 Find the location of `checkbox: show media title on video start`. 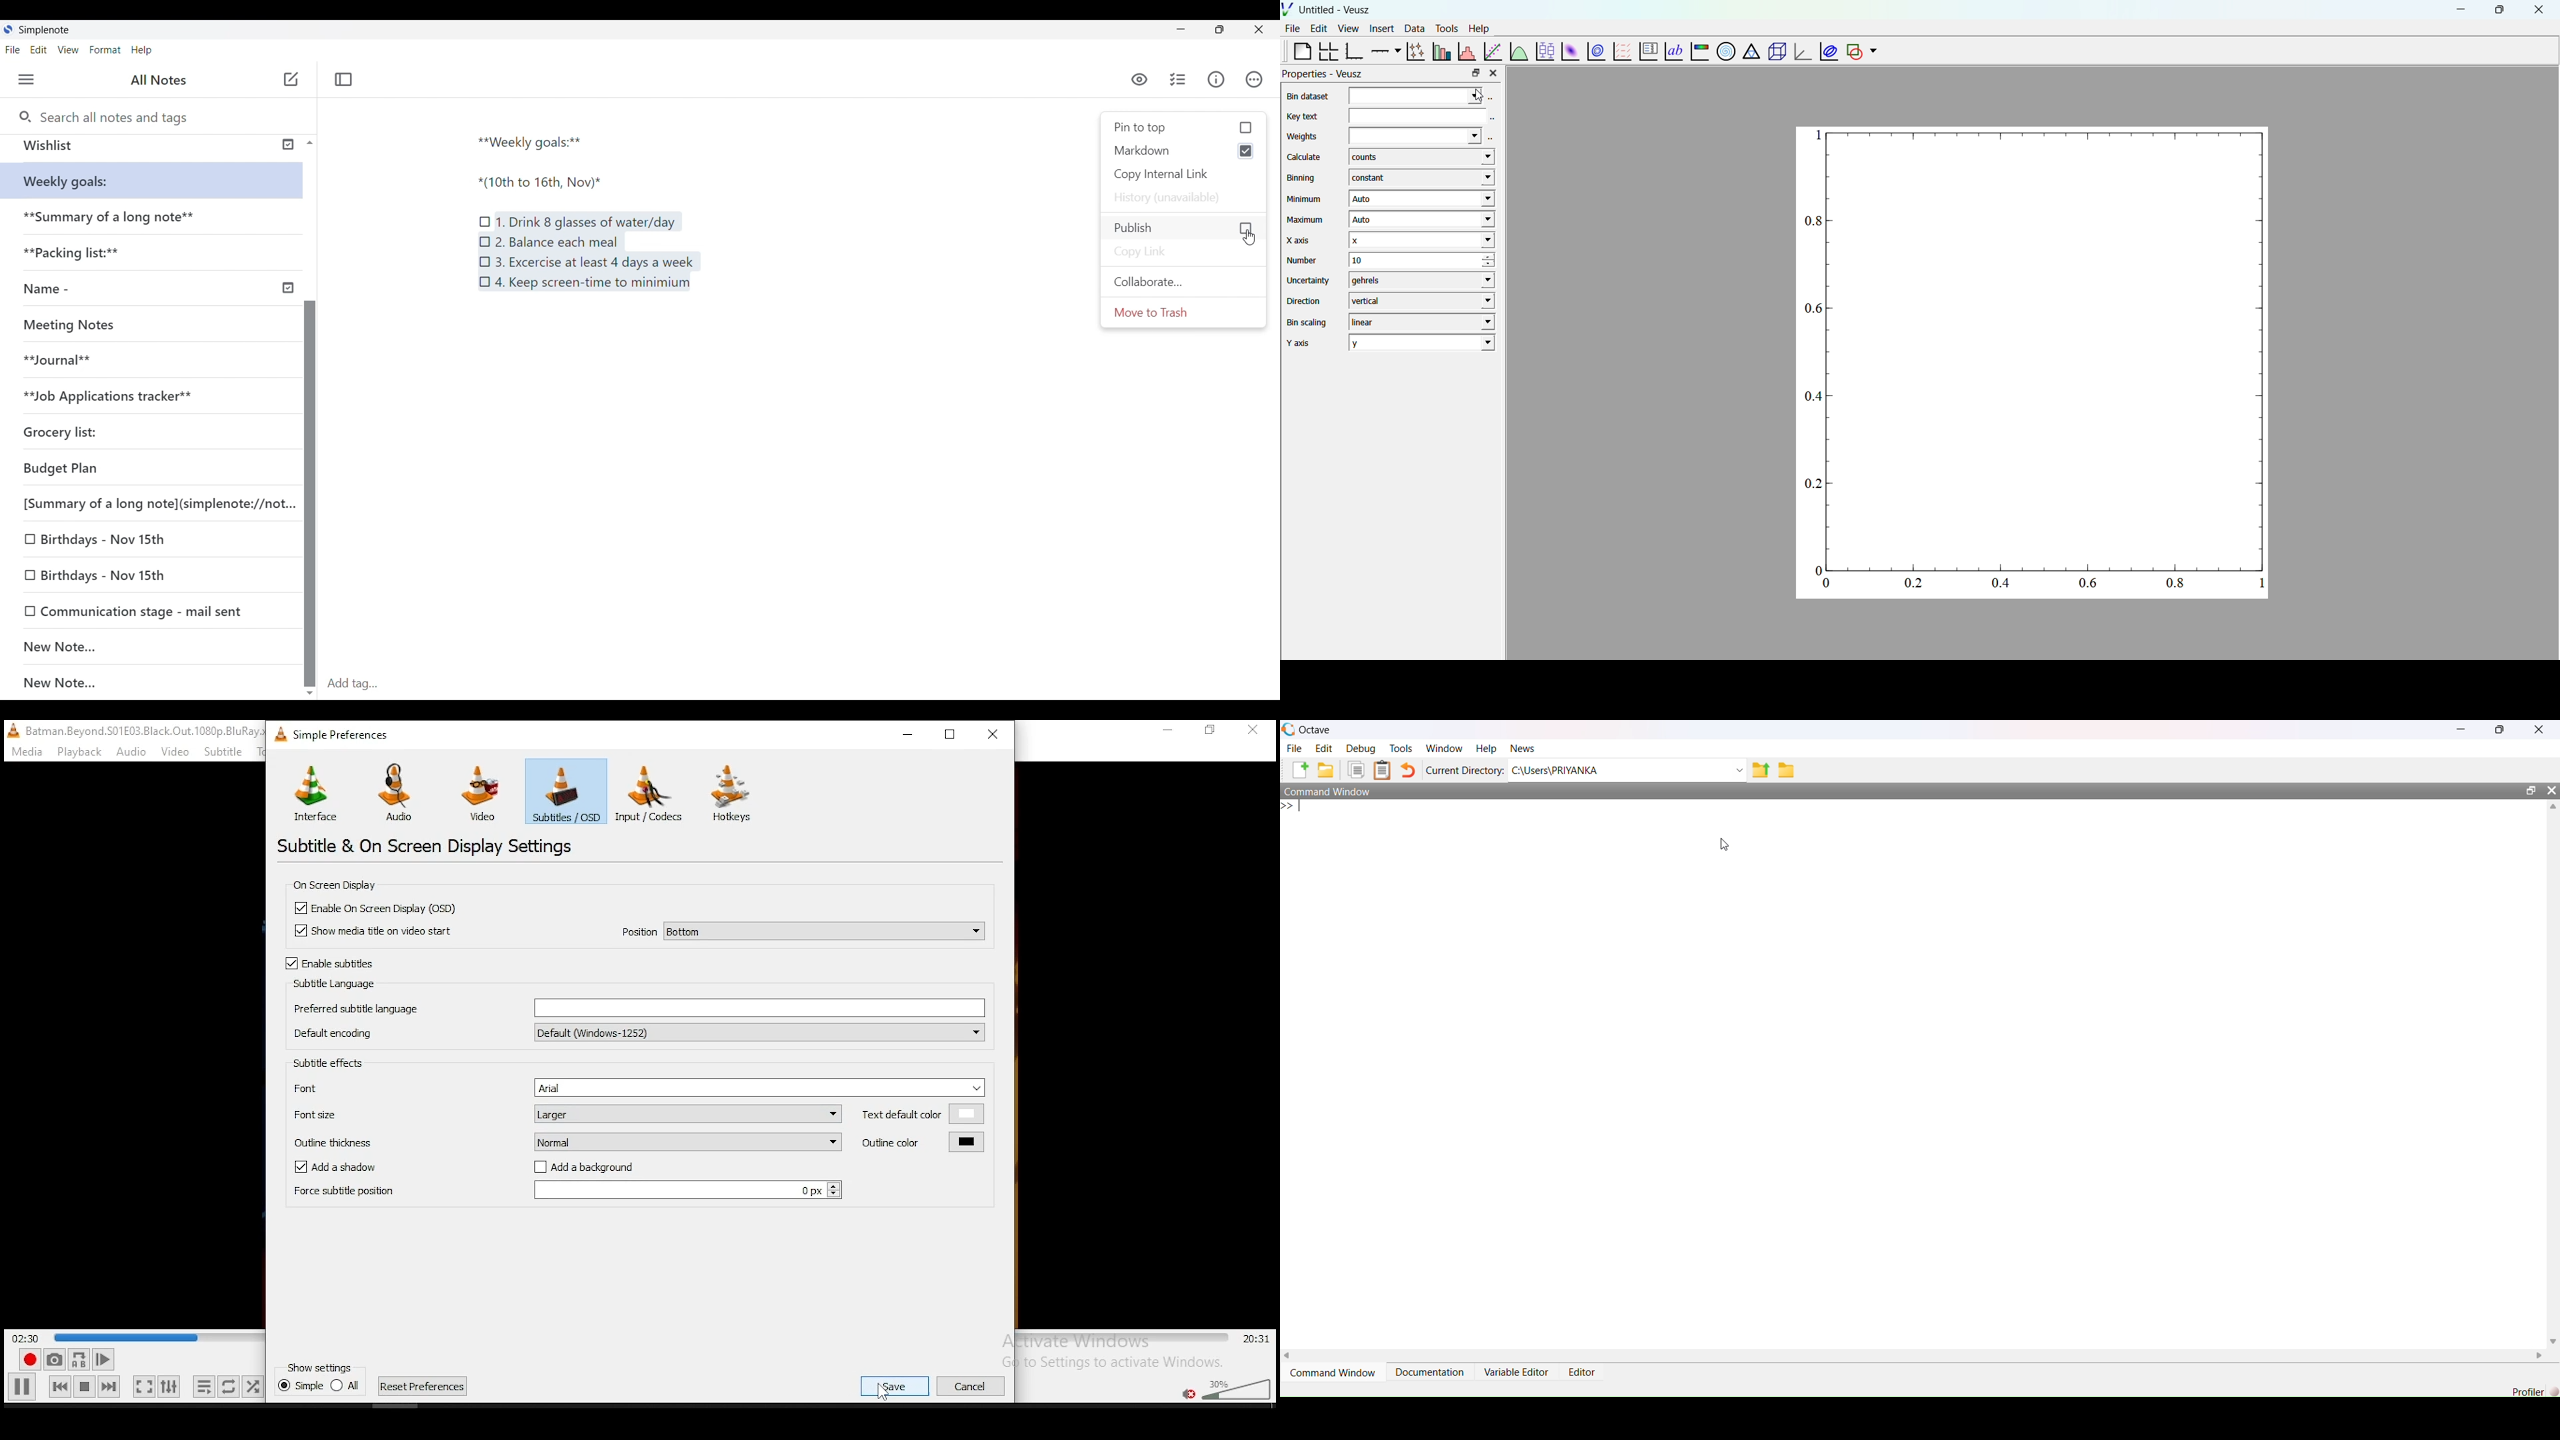

checkbox: show media title on video start is located at coordinates (374, 931).